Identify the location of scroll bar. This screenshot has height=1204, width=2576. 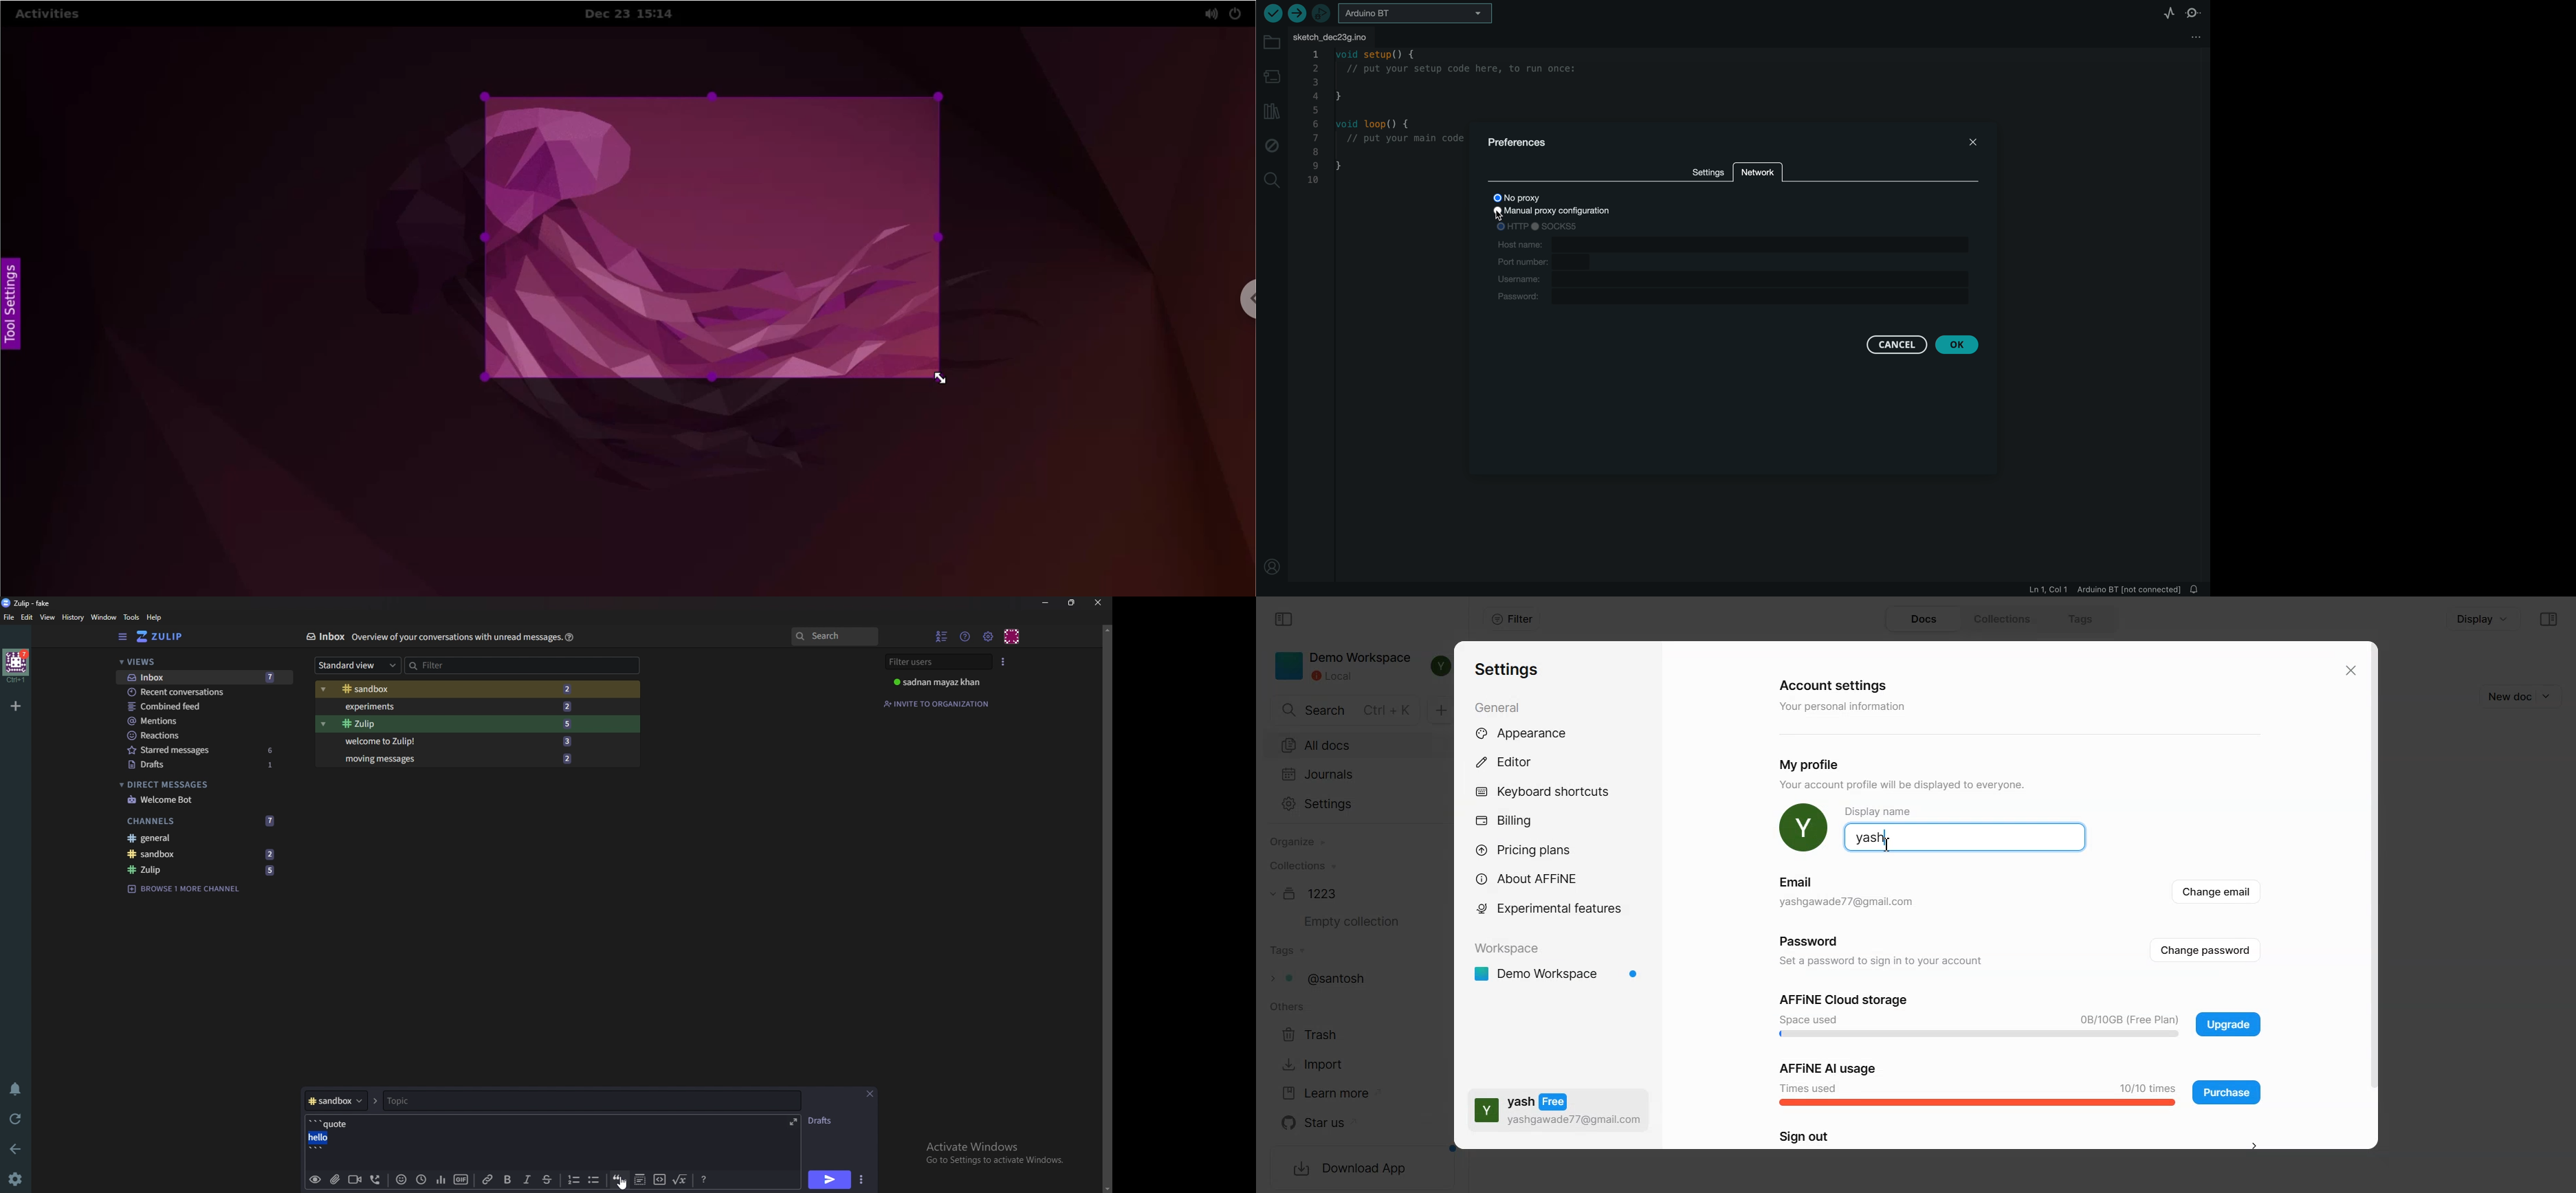
(1107, 909).